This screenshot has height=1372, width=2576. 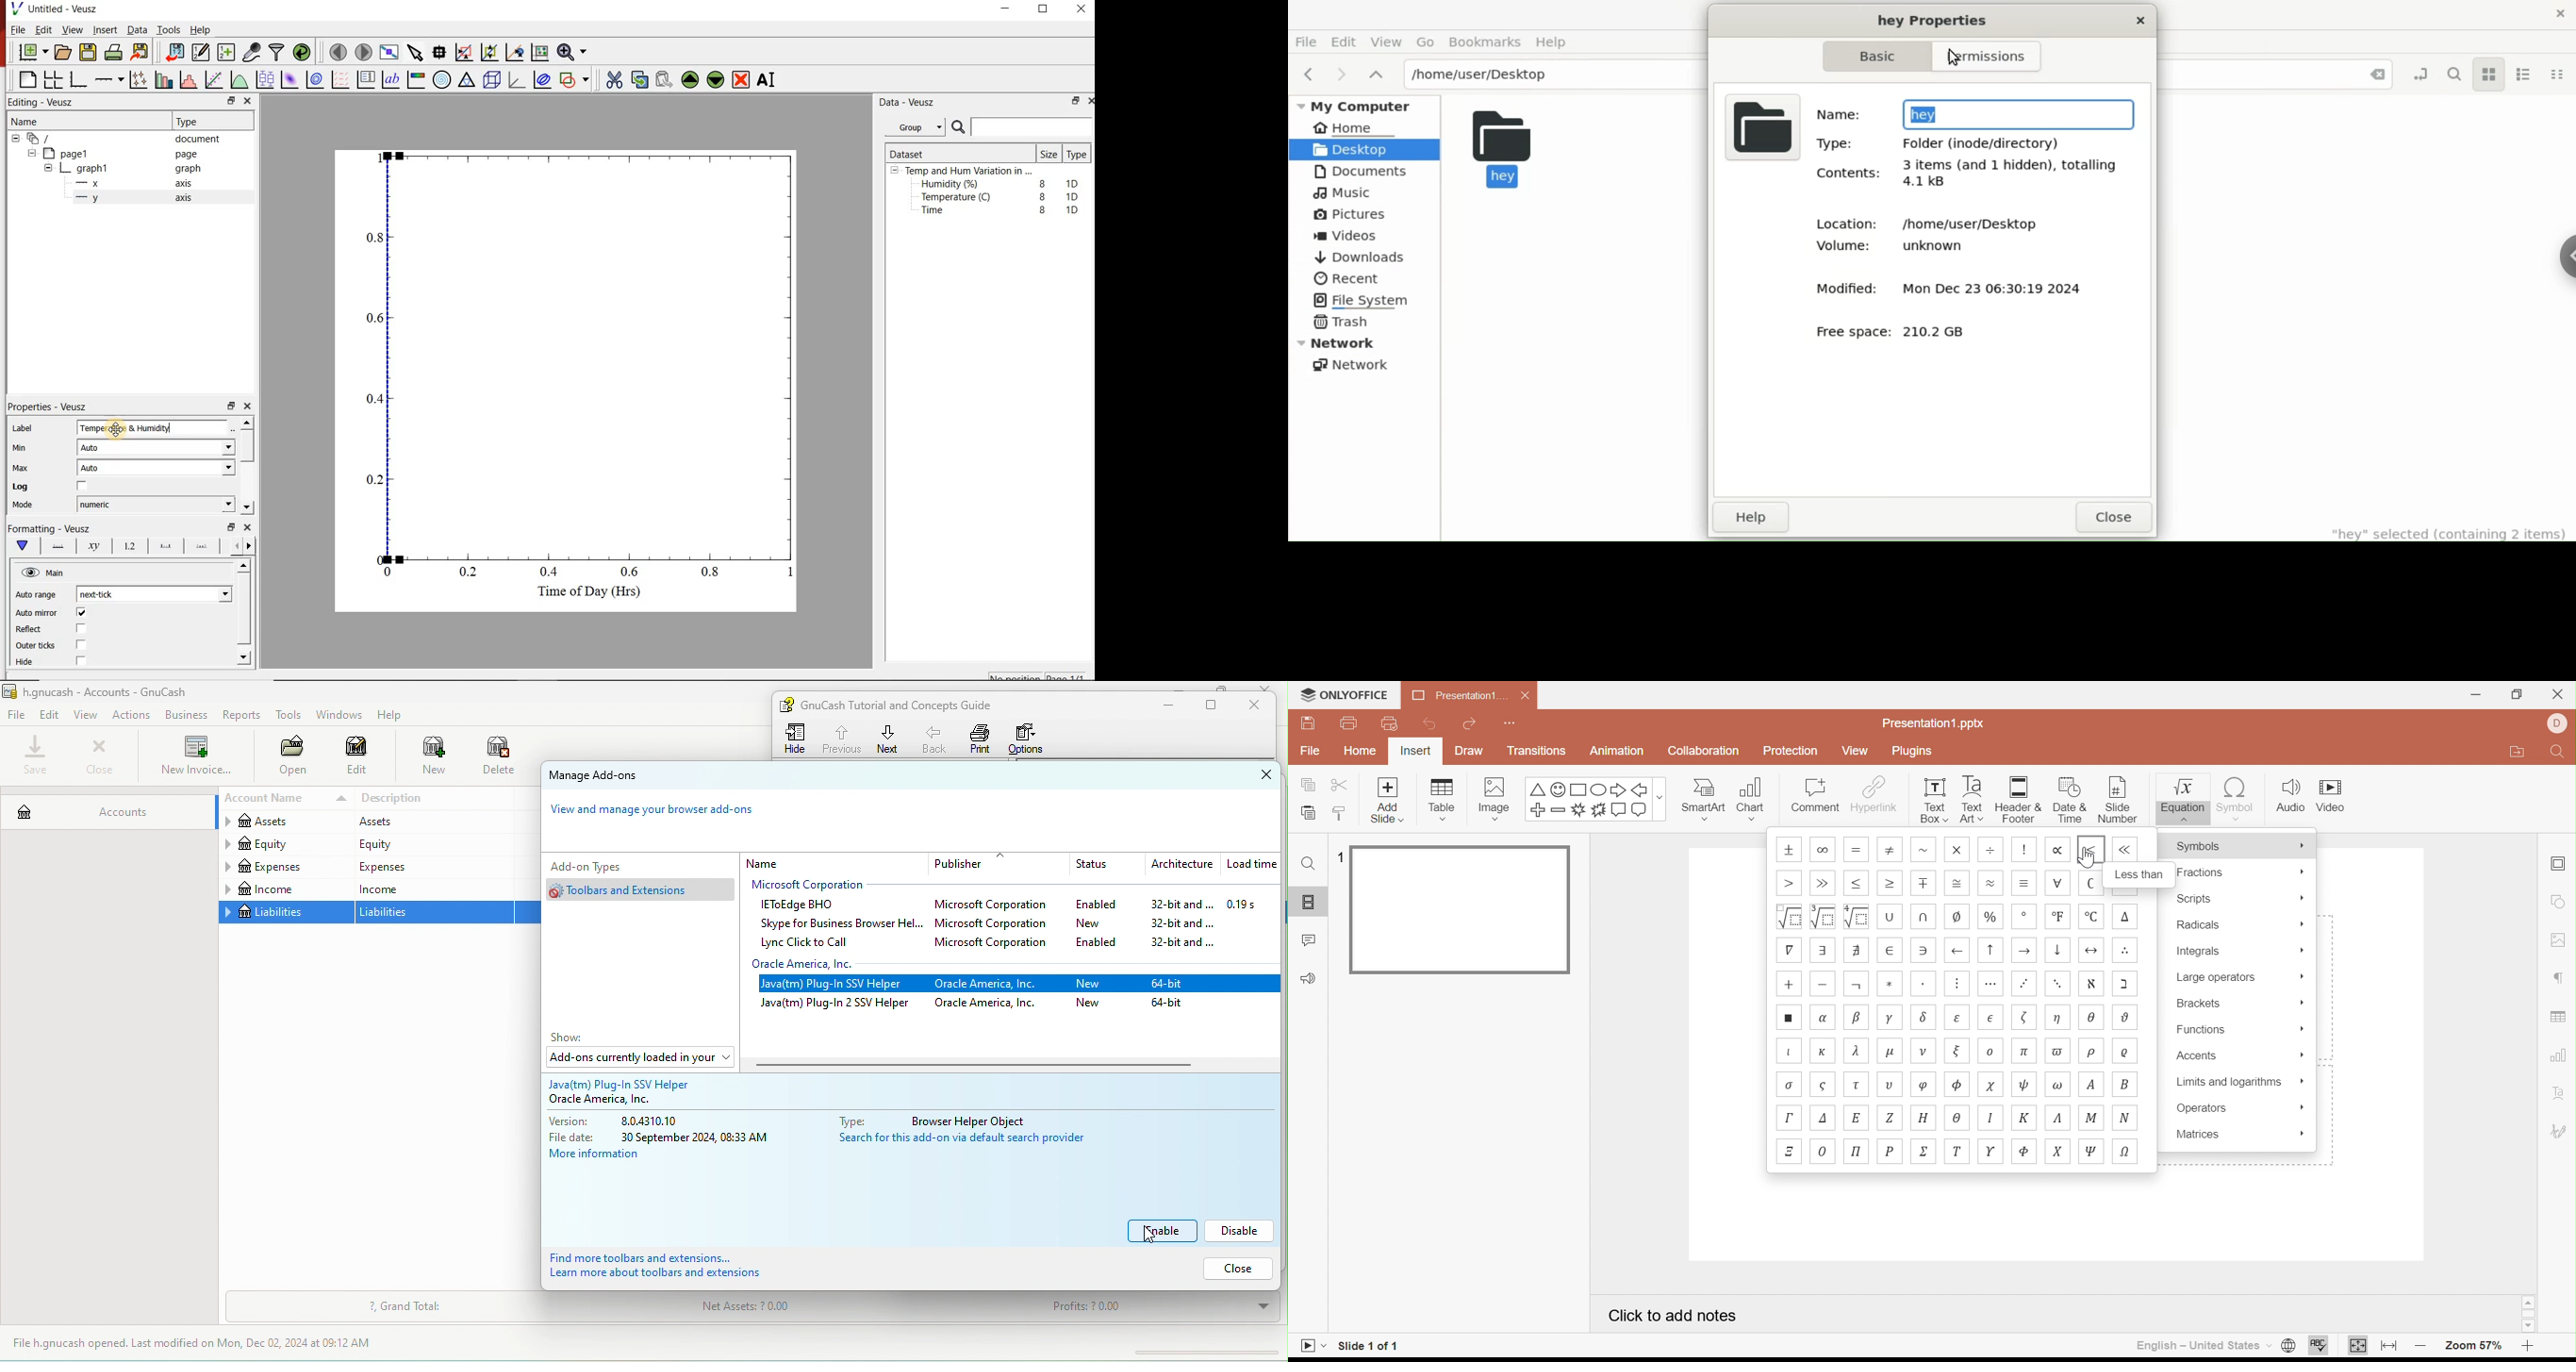 What do you see at coordinates (201, 53) in the screenshot?
I see `Edit and enter new datasets` at bounding box center [201, 53].